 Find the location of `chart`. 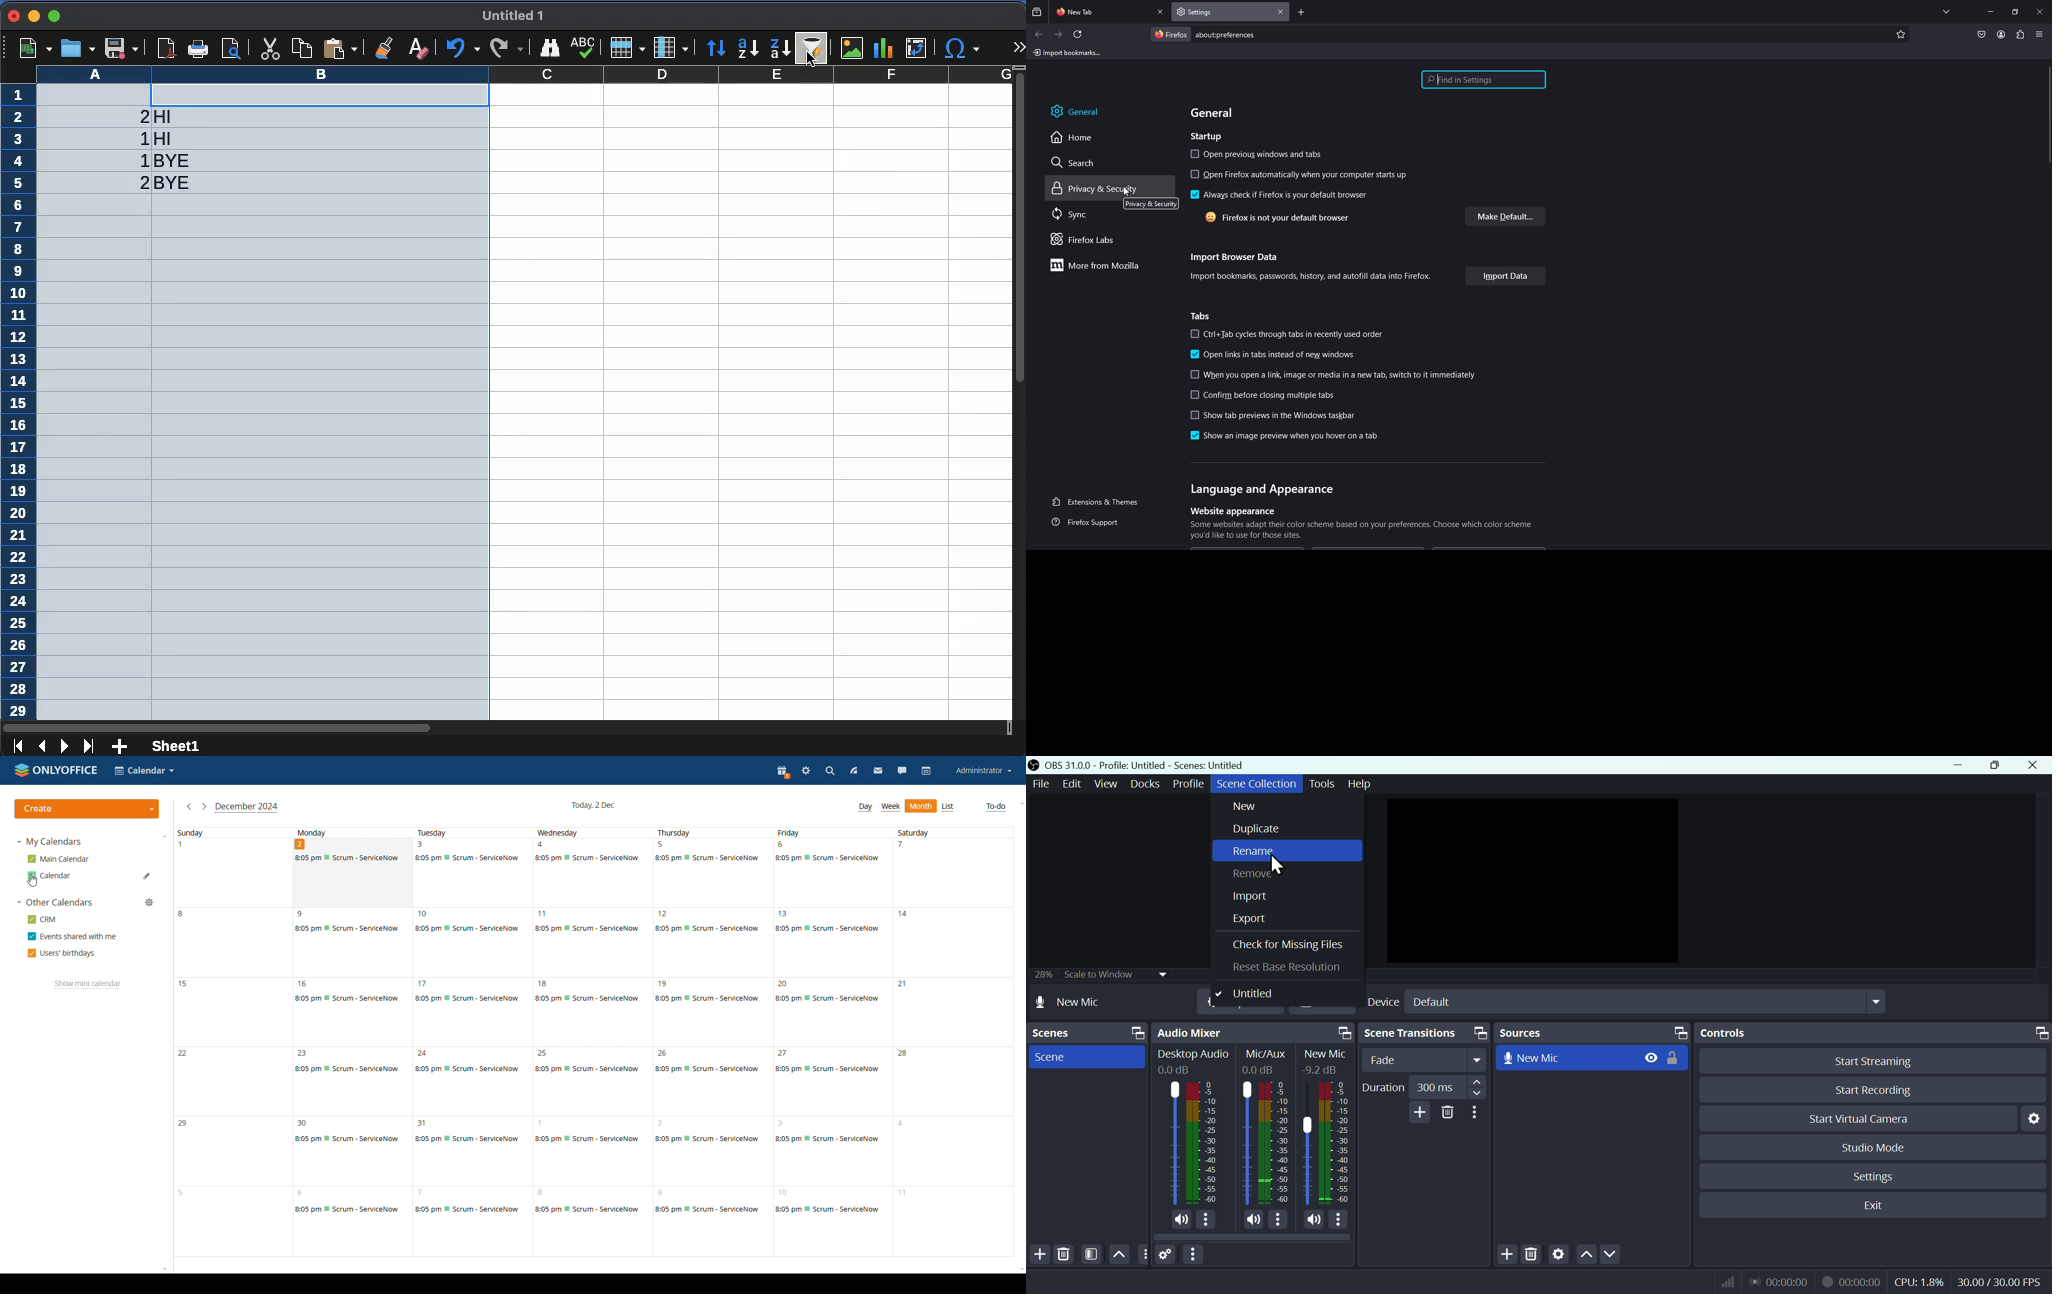

chart is located at coordinates (851, 47).